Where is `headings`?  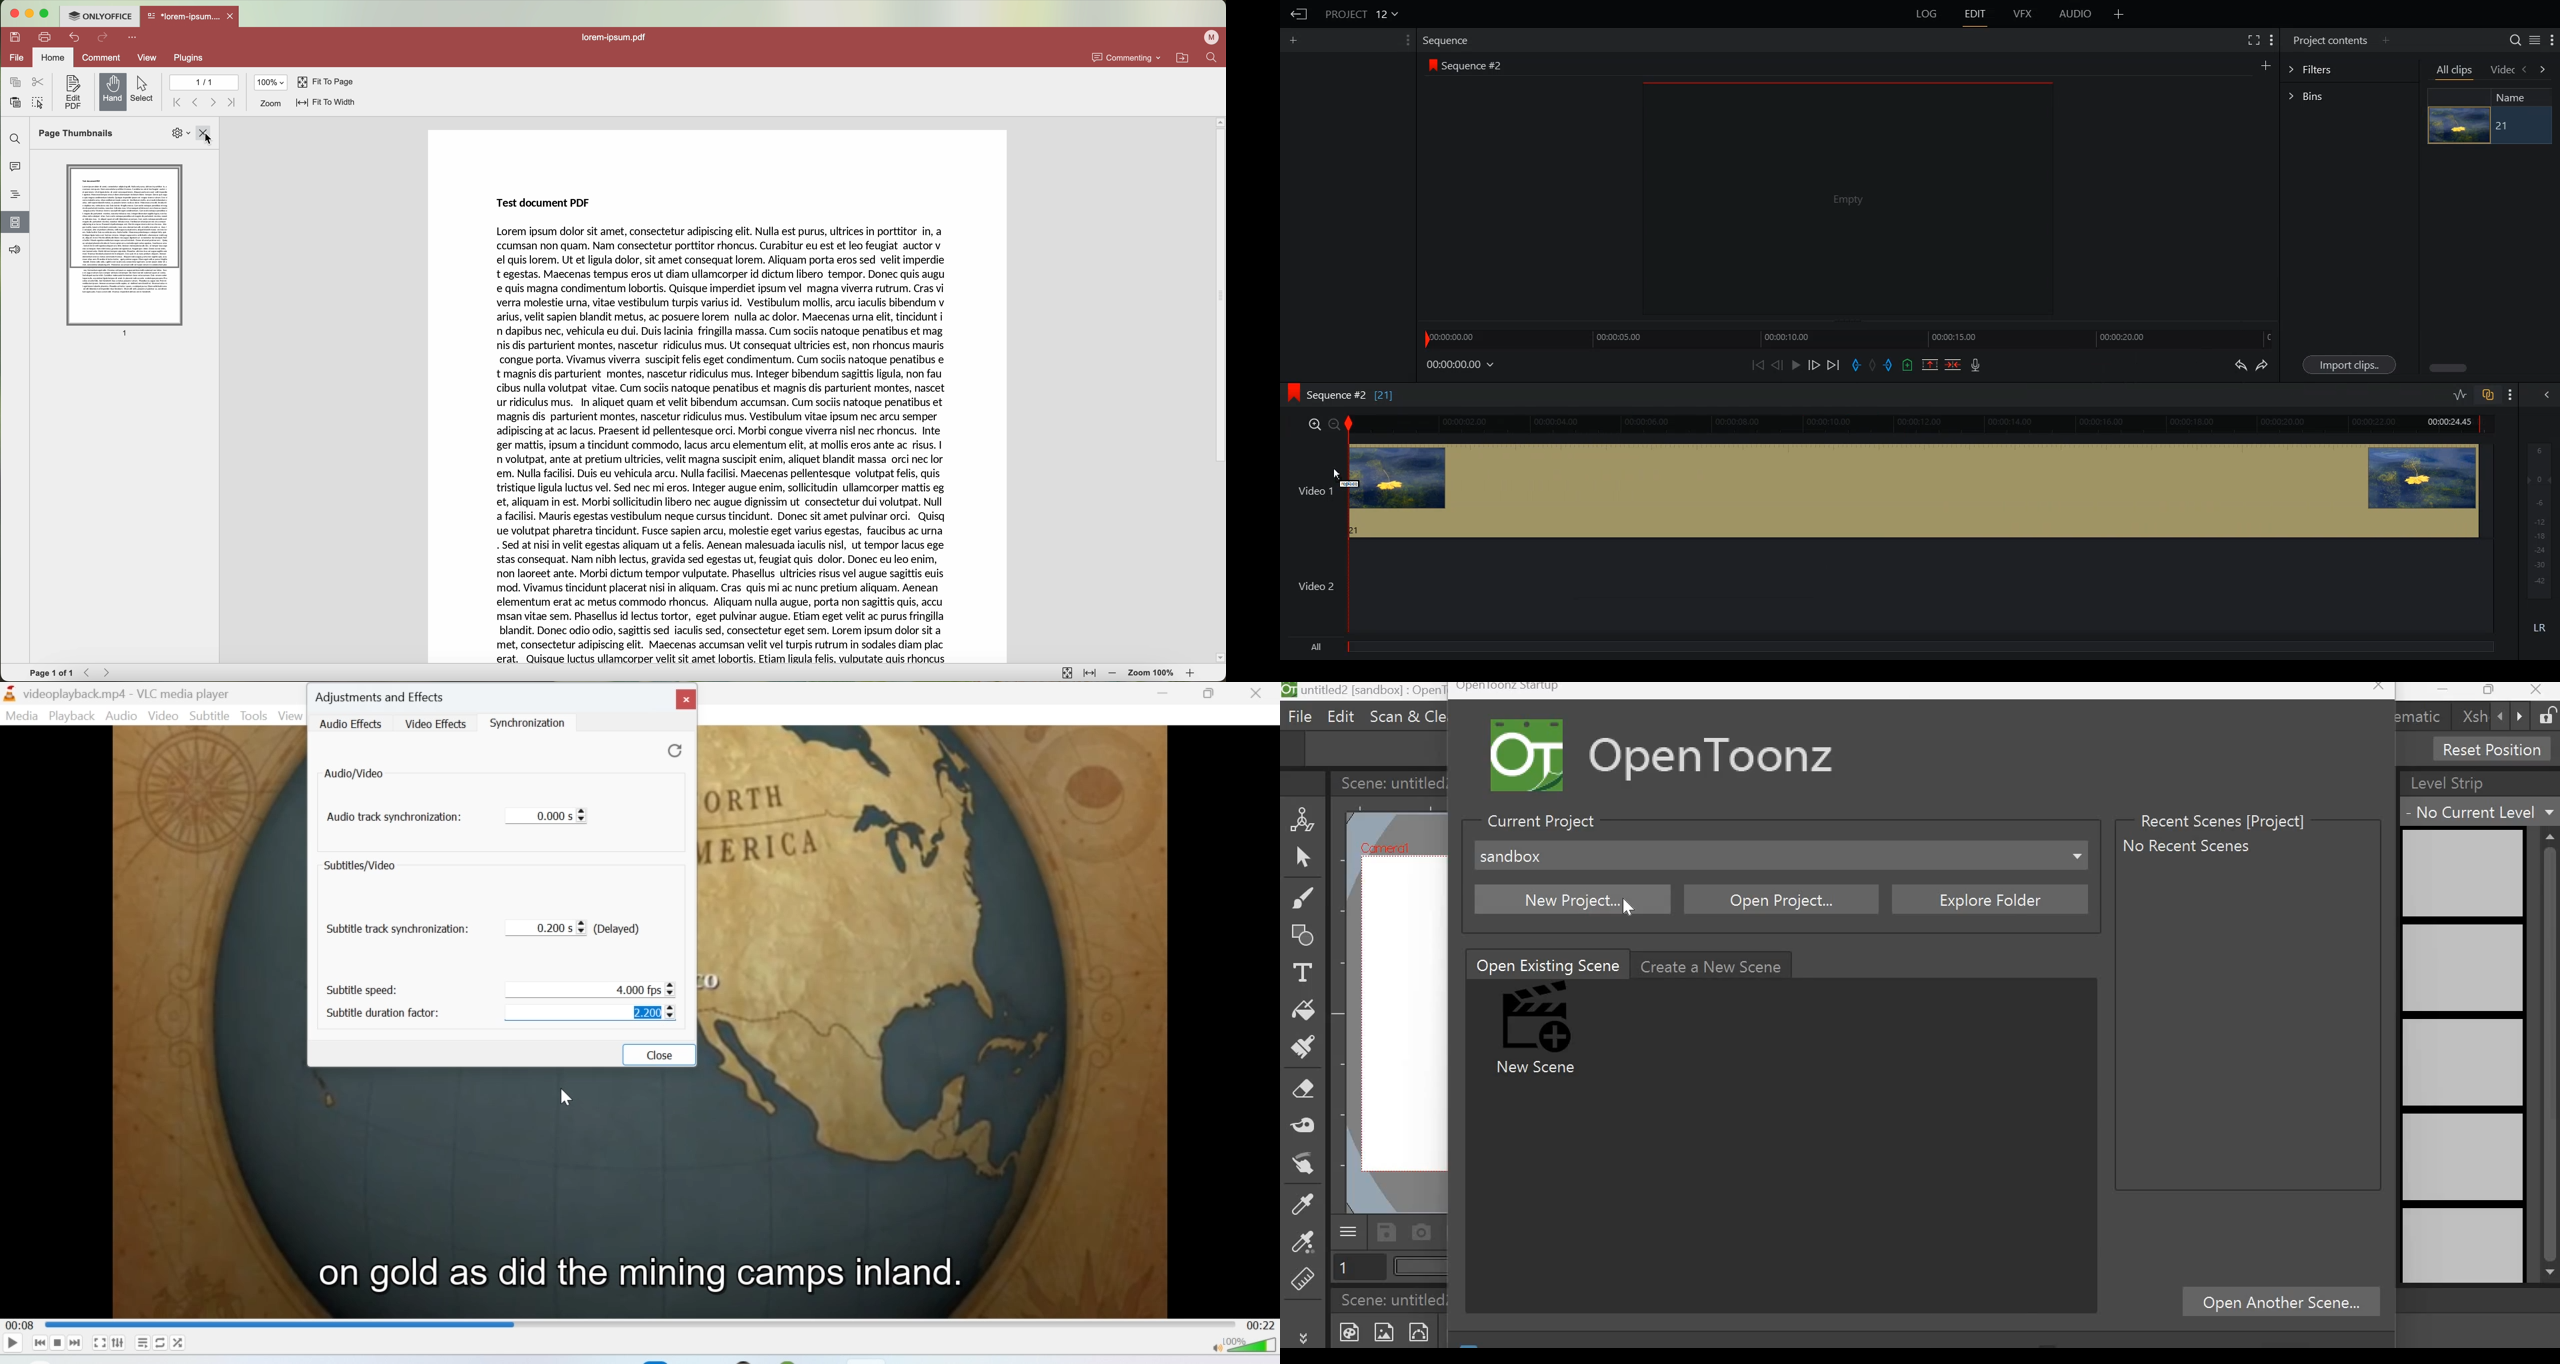 headings is located at coordinates (15, 195).